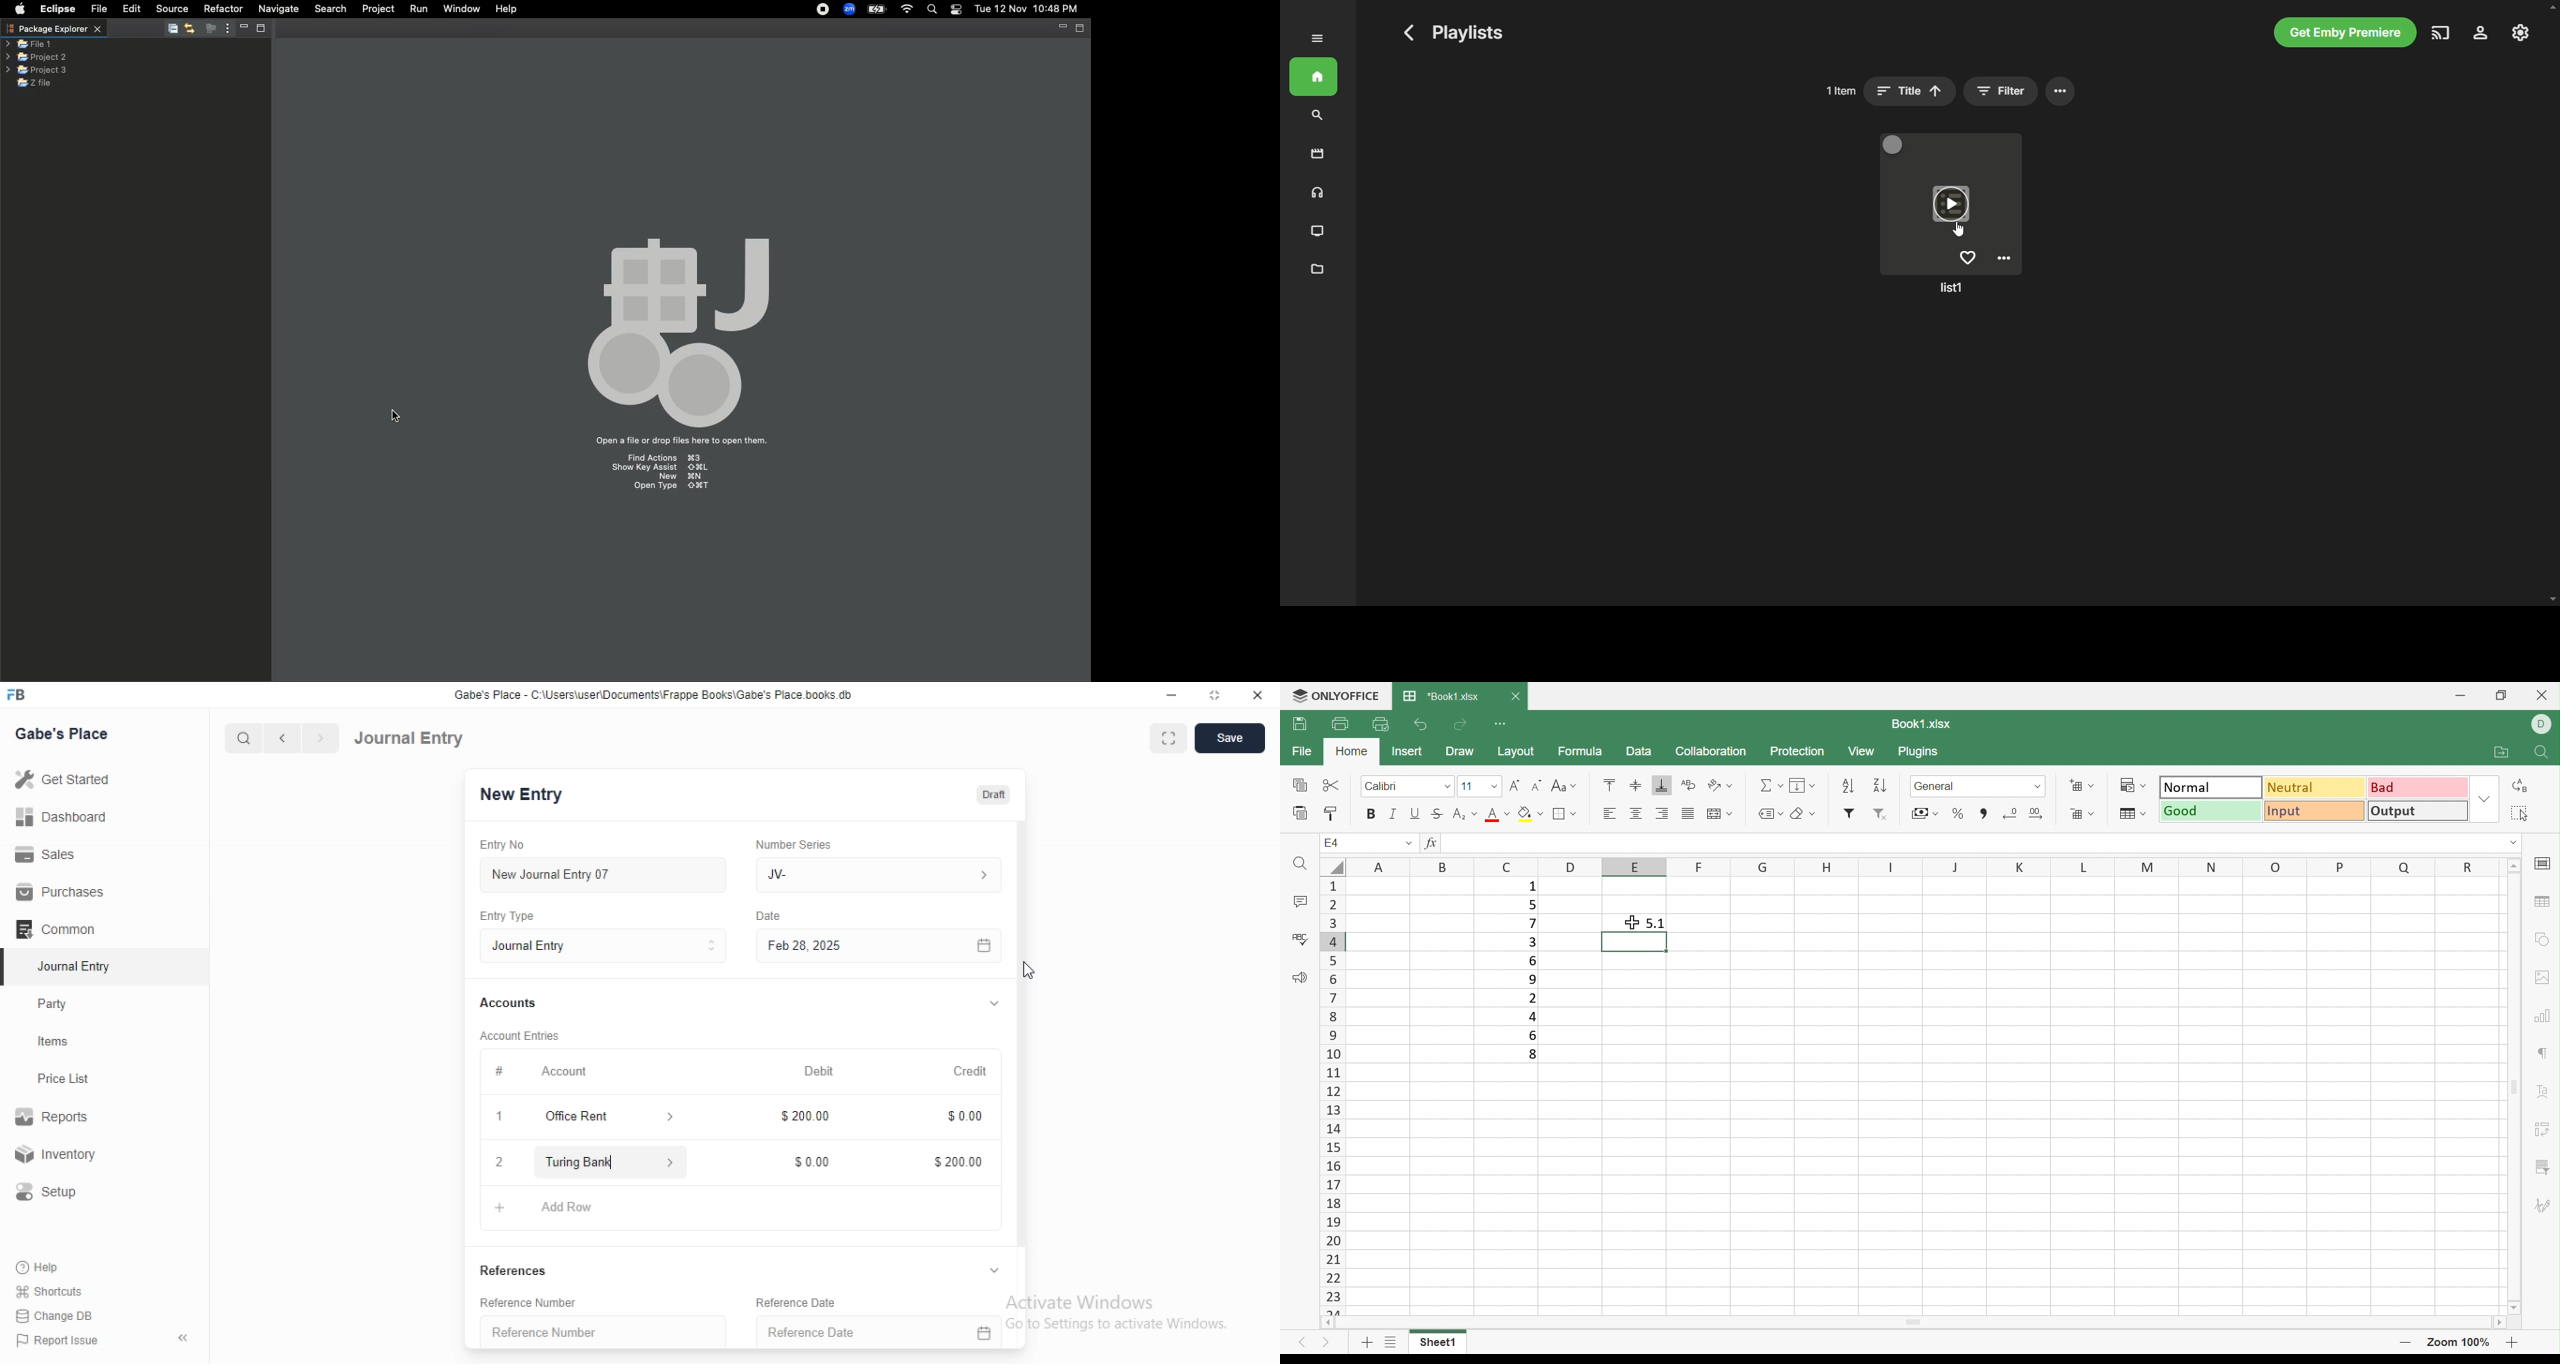  What do you see at coordinates (2521, 33) in the screenshot?
I see `manage emby server` at bounding box center [2521, 33].